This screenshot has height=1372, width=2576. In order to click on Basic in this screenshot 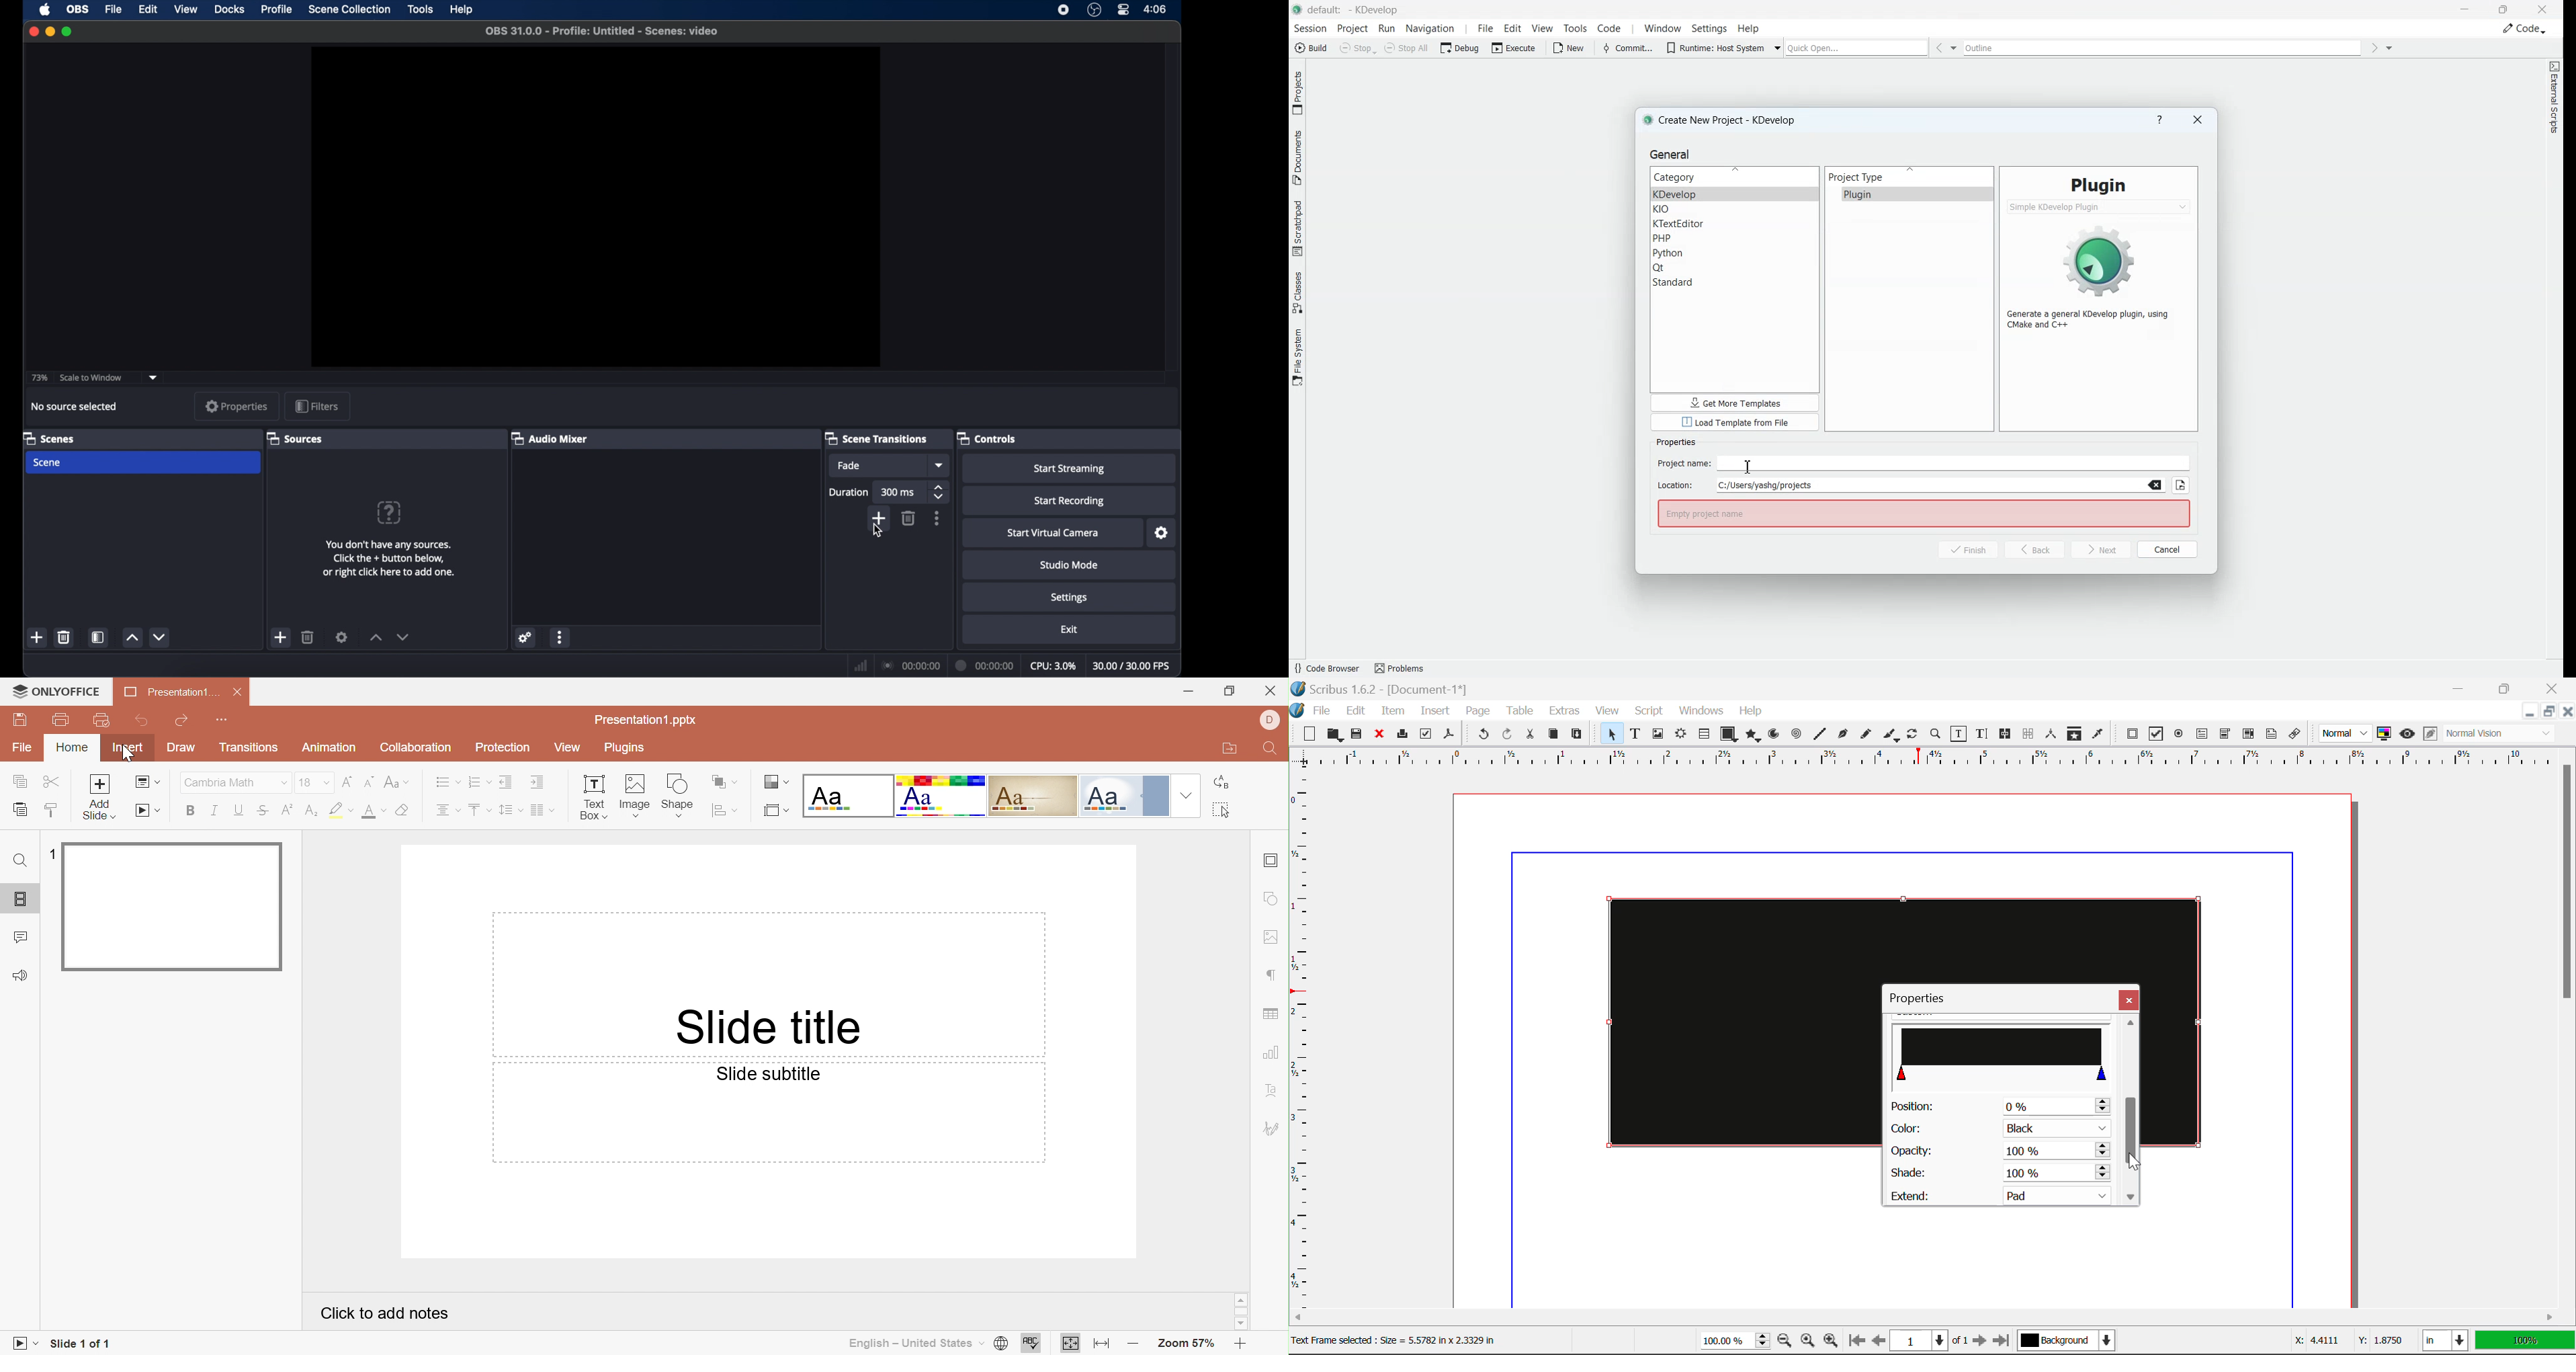, I will do `click(943, 794)`.